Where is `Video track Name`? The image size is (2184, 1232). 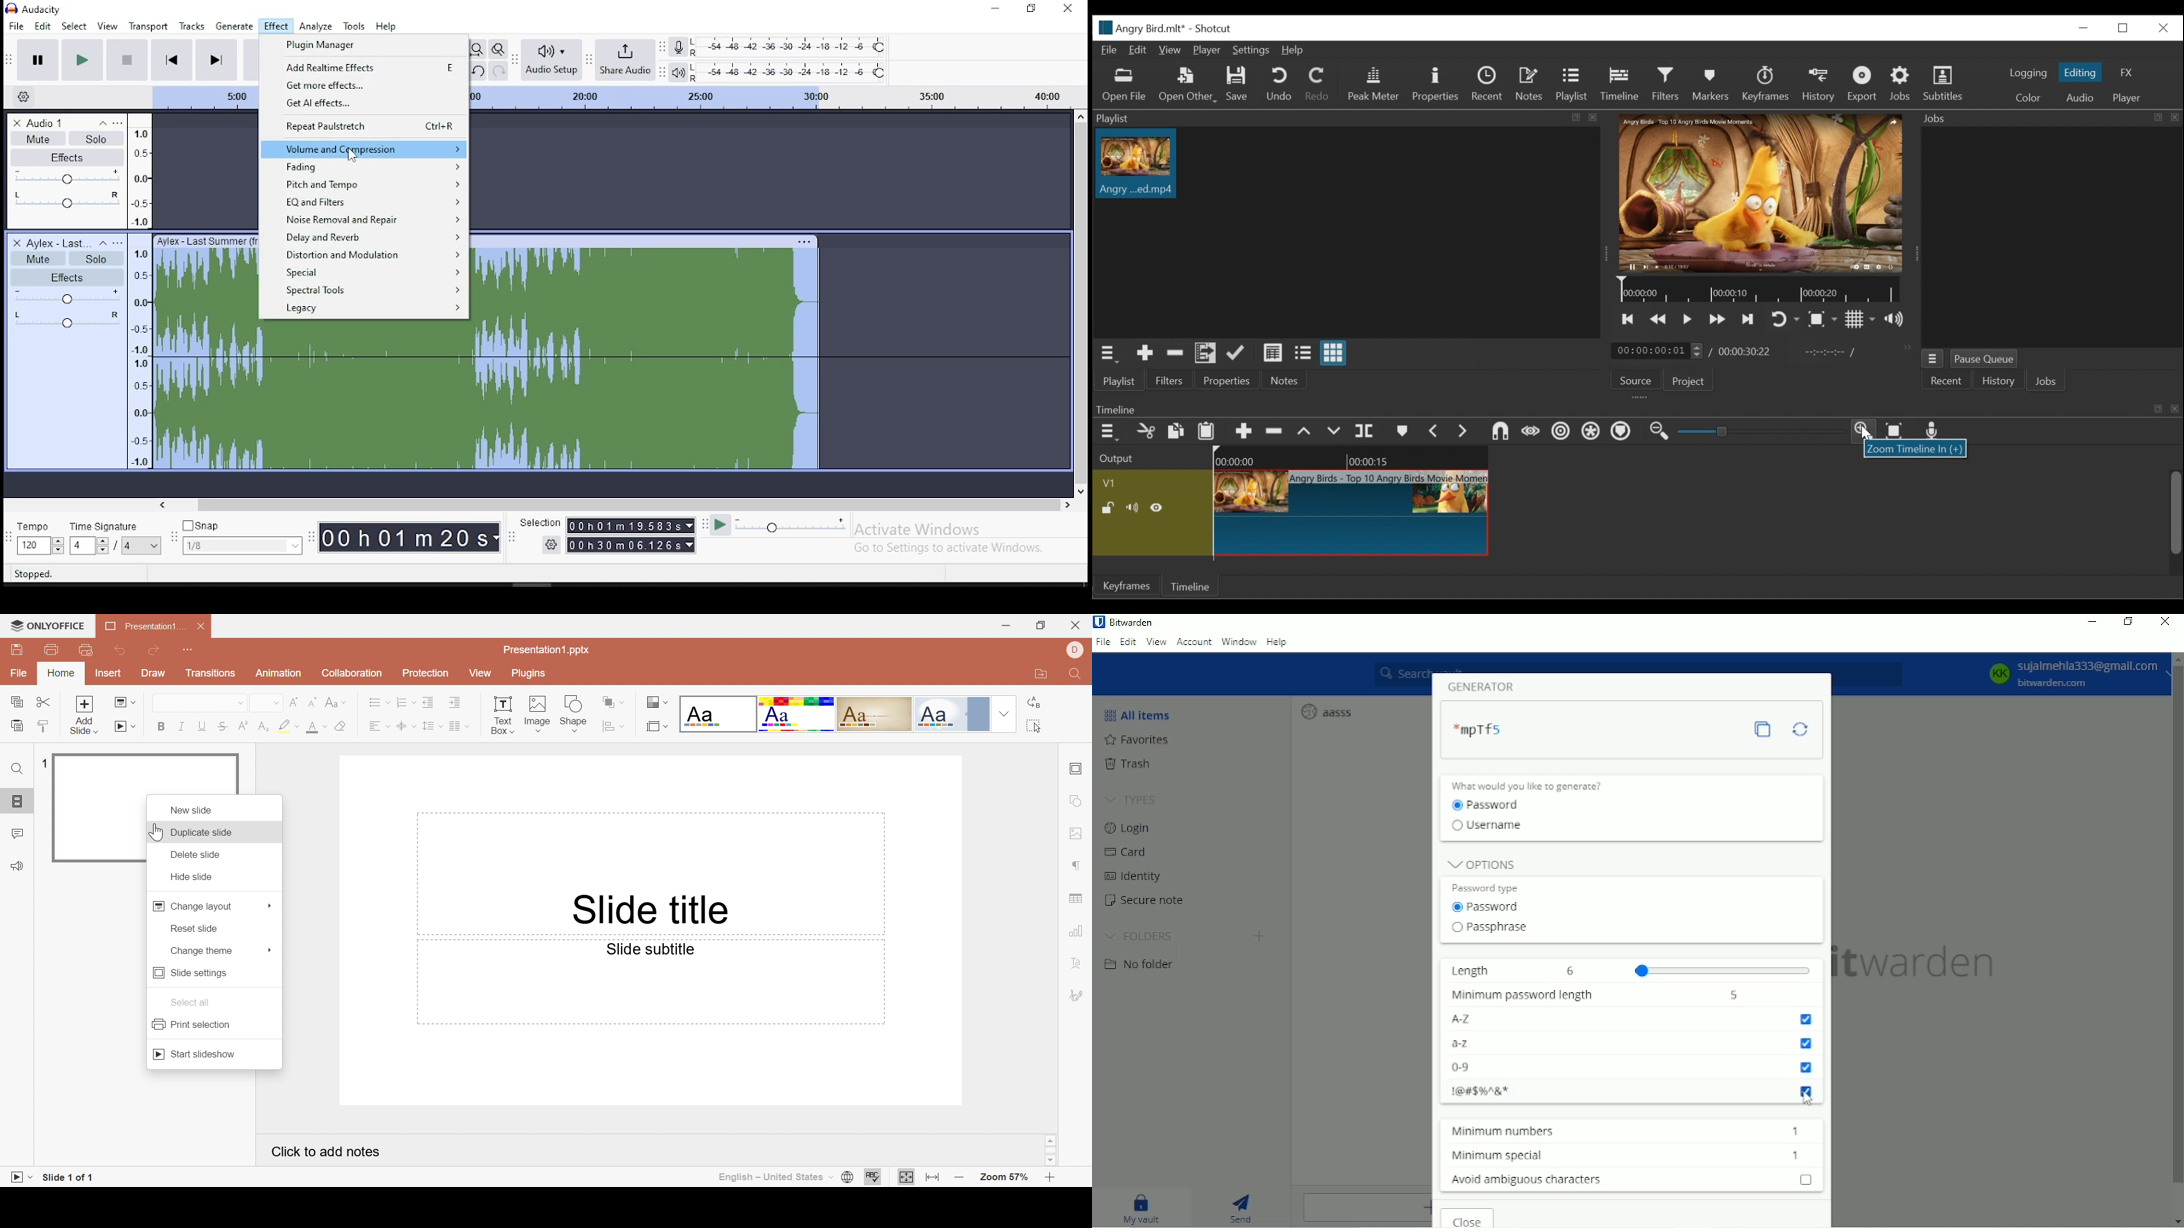 Video track Name is located at coordinates (1119, 482).